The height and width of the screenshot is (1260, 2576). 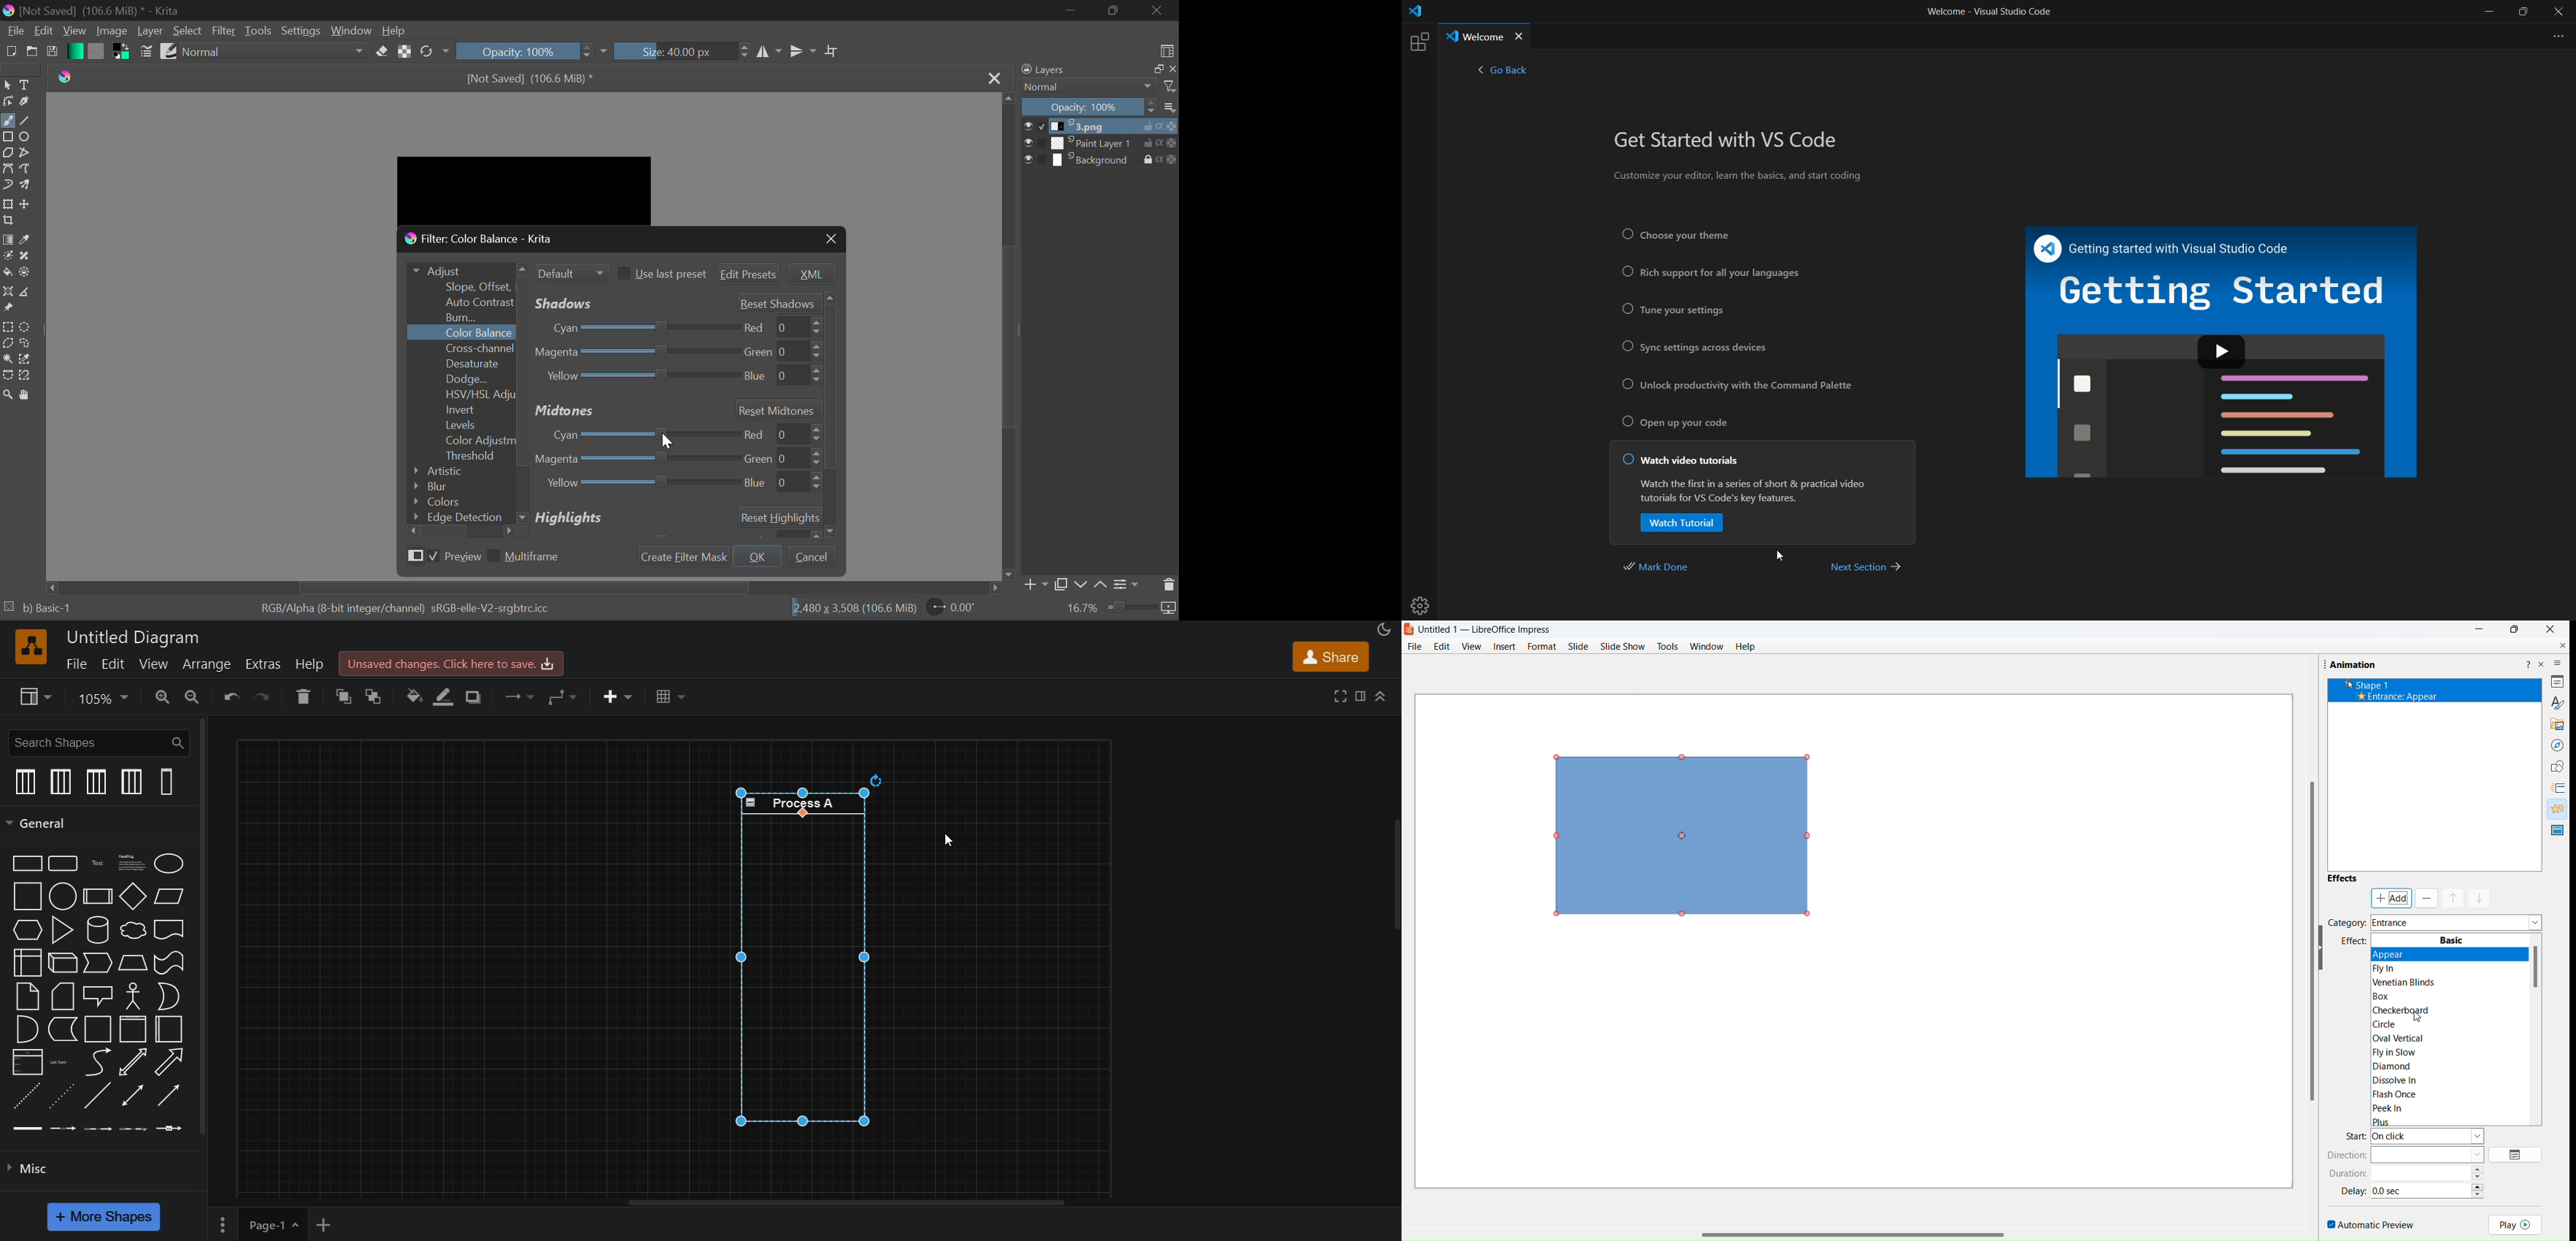 I want to click on directional connector, so click(x=172, y=1099).